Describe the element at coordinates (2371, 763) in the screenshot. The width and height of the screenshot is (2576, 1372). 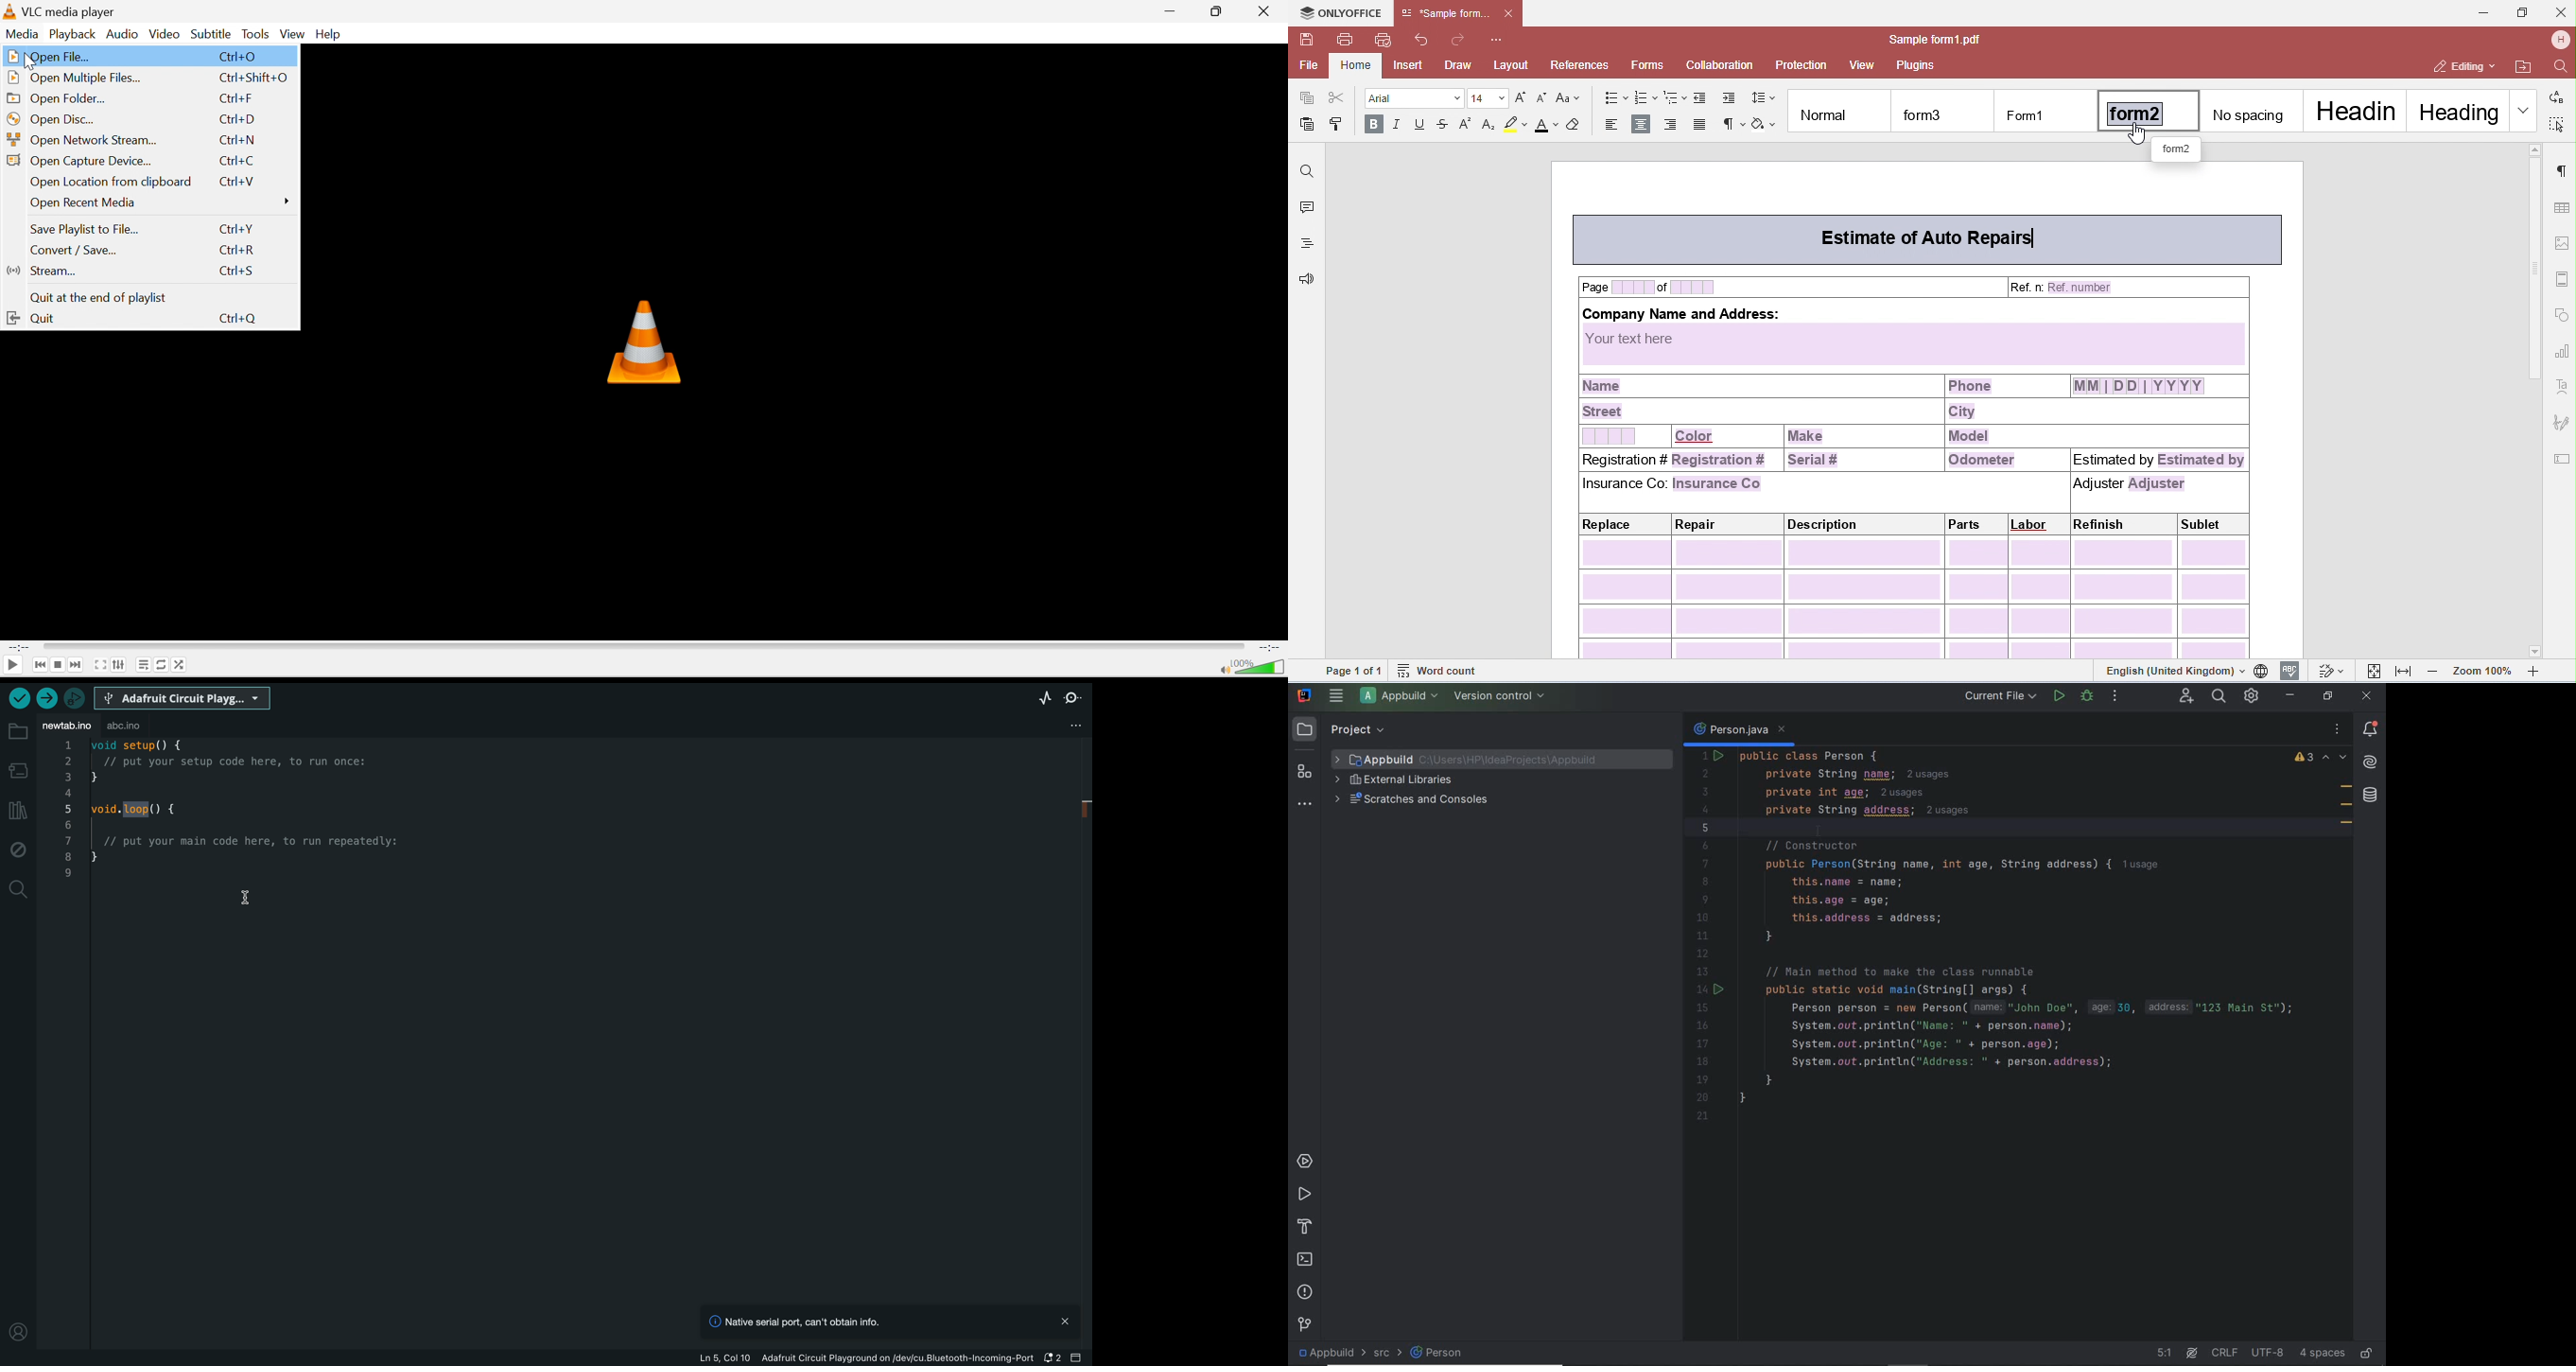
I see `AI Assistant` at that location.